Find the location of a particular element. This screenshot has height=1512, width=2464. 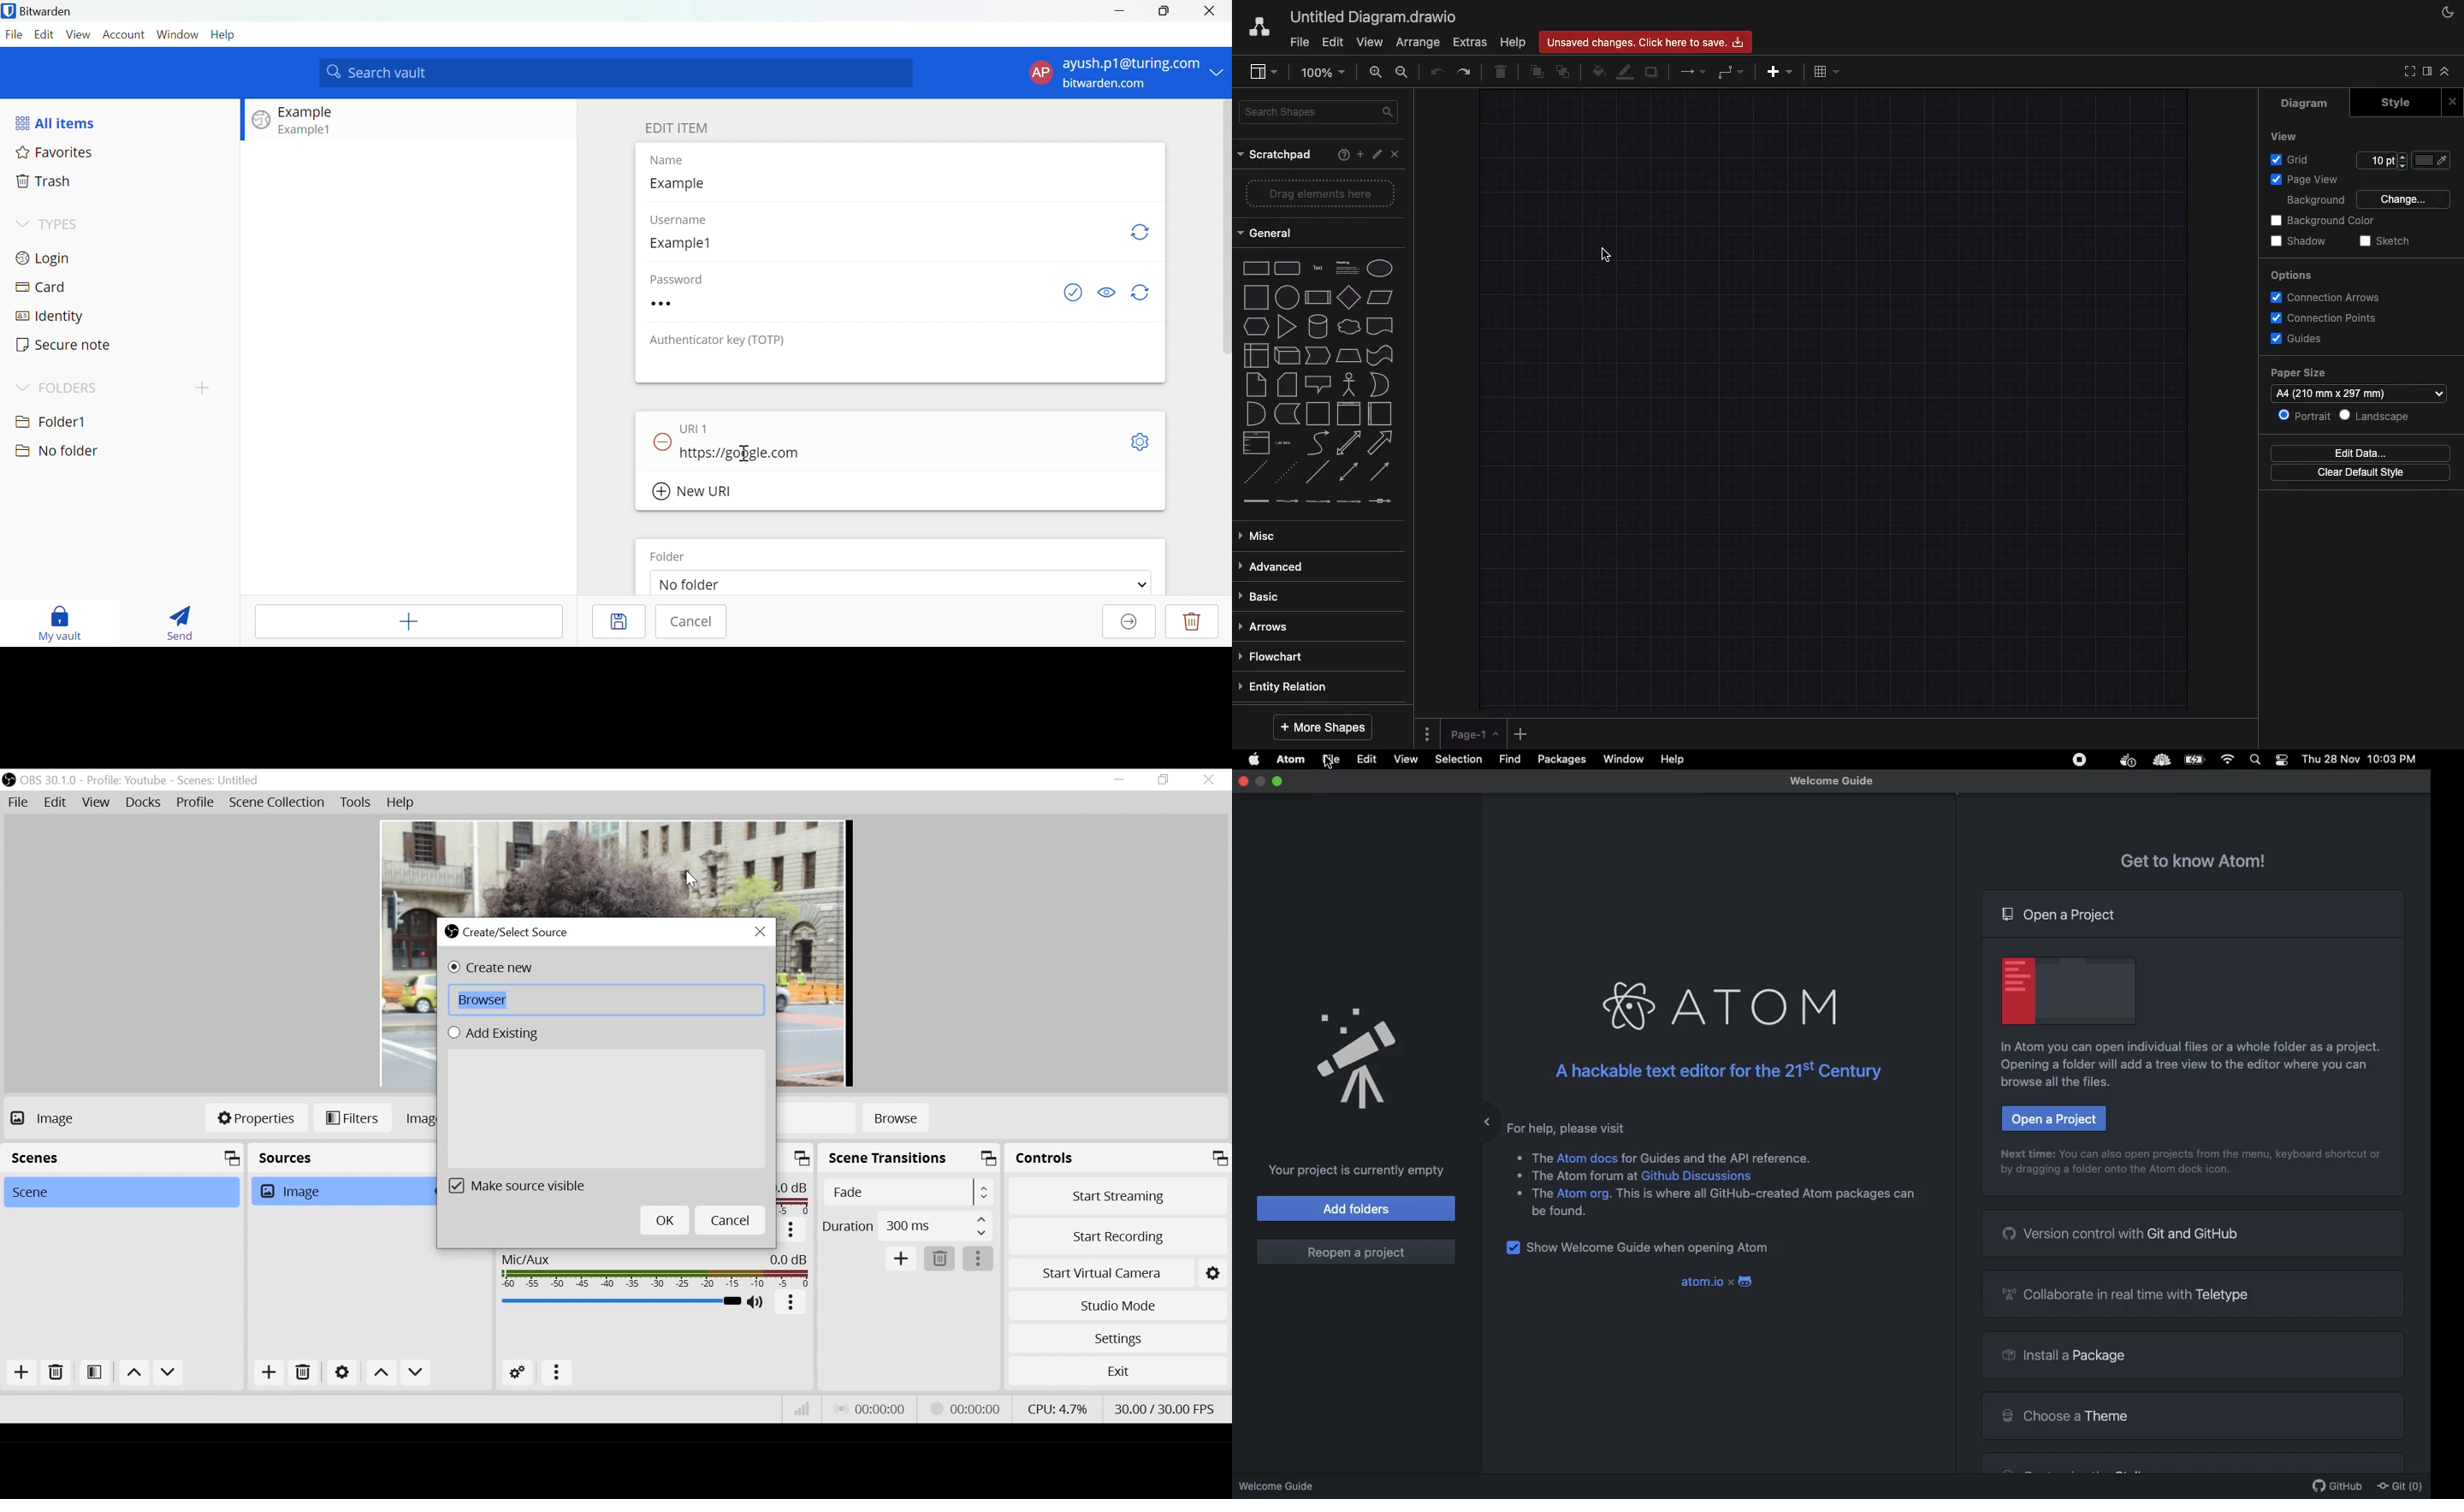

Advanced Audio Settings is located at coordinates (518, 1373).